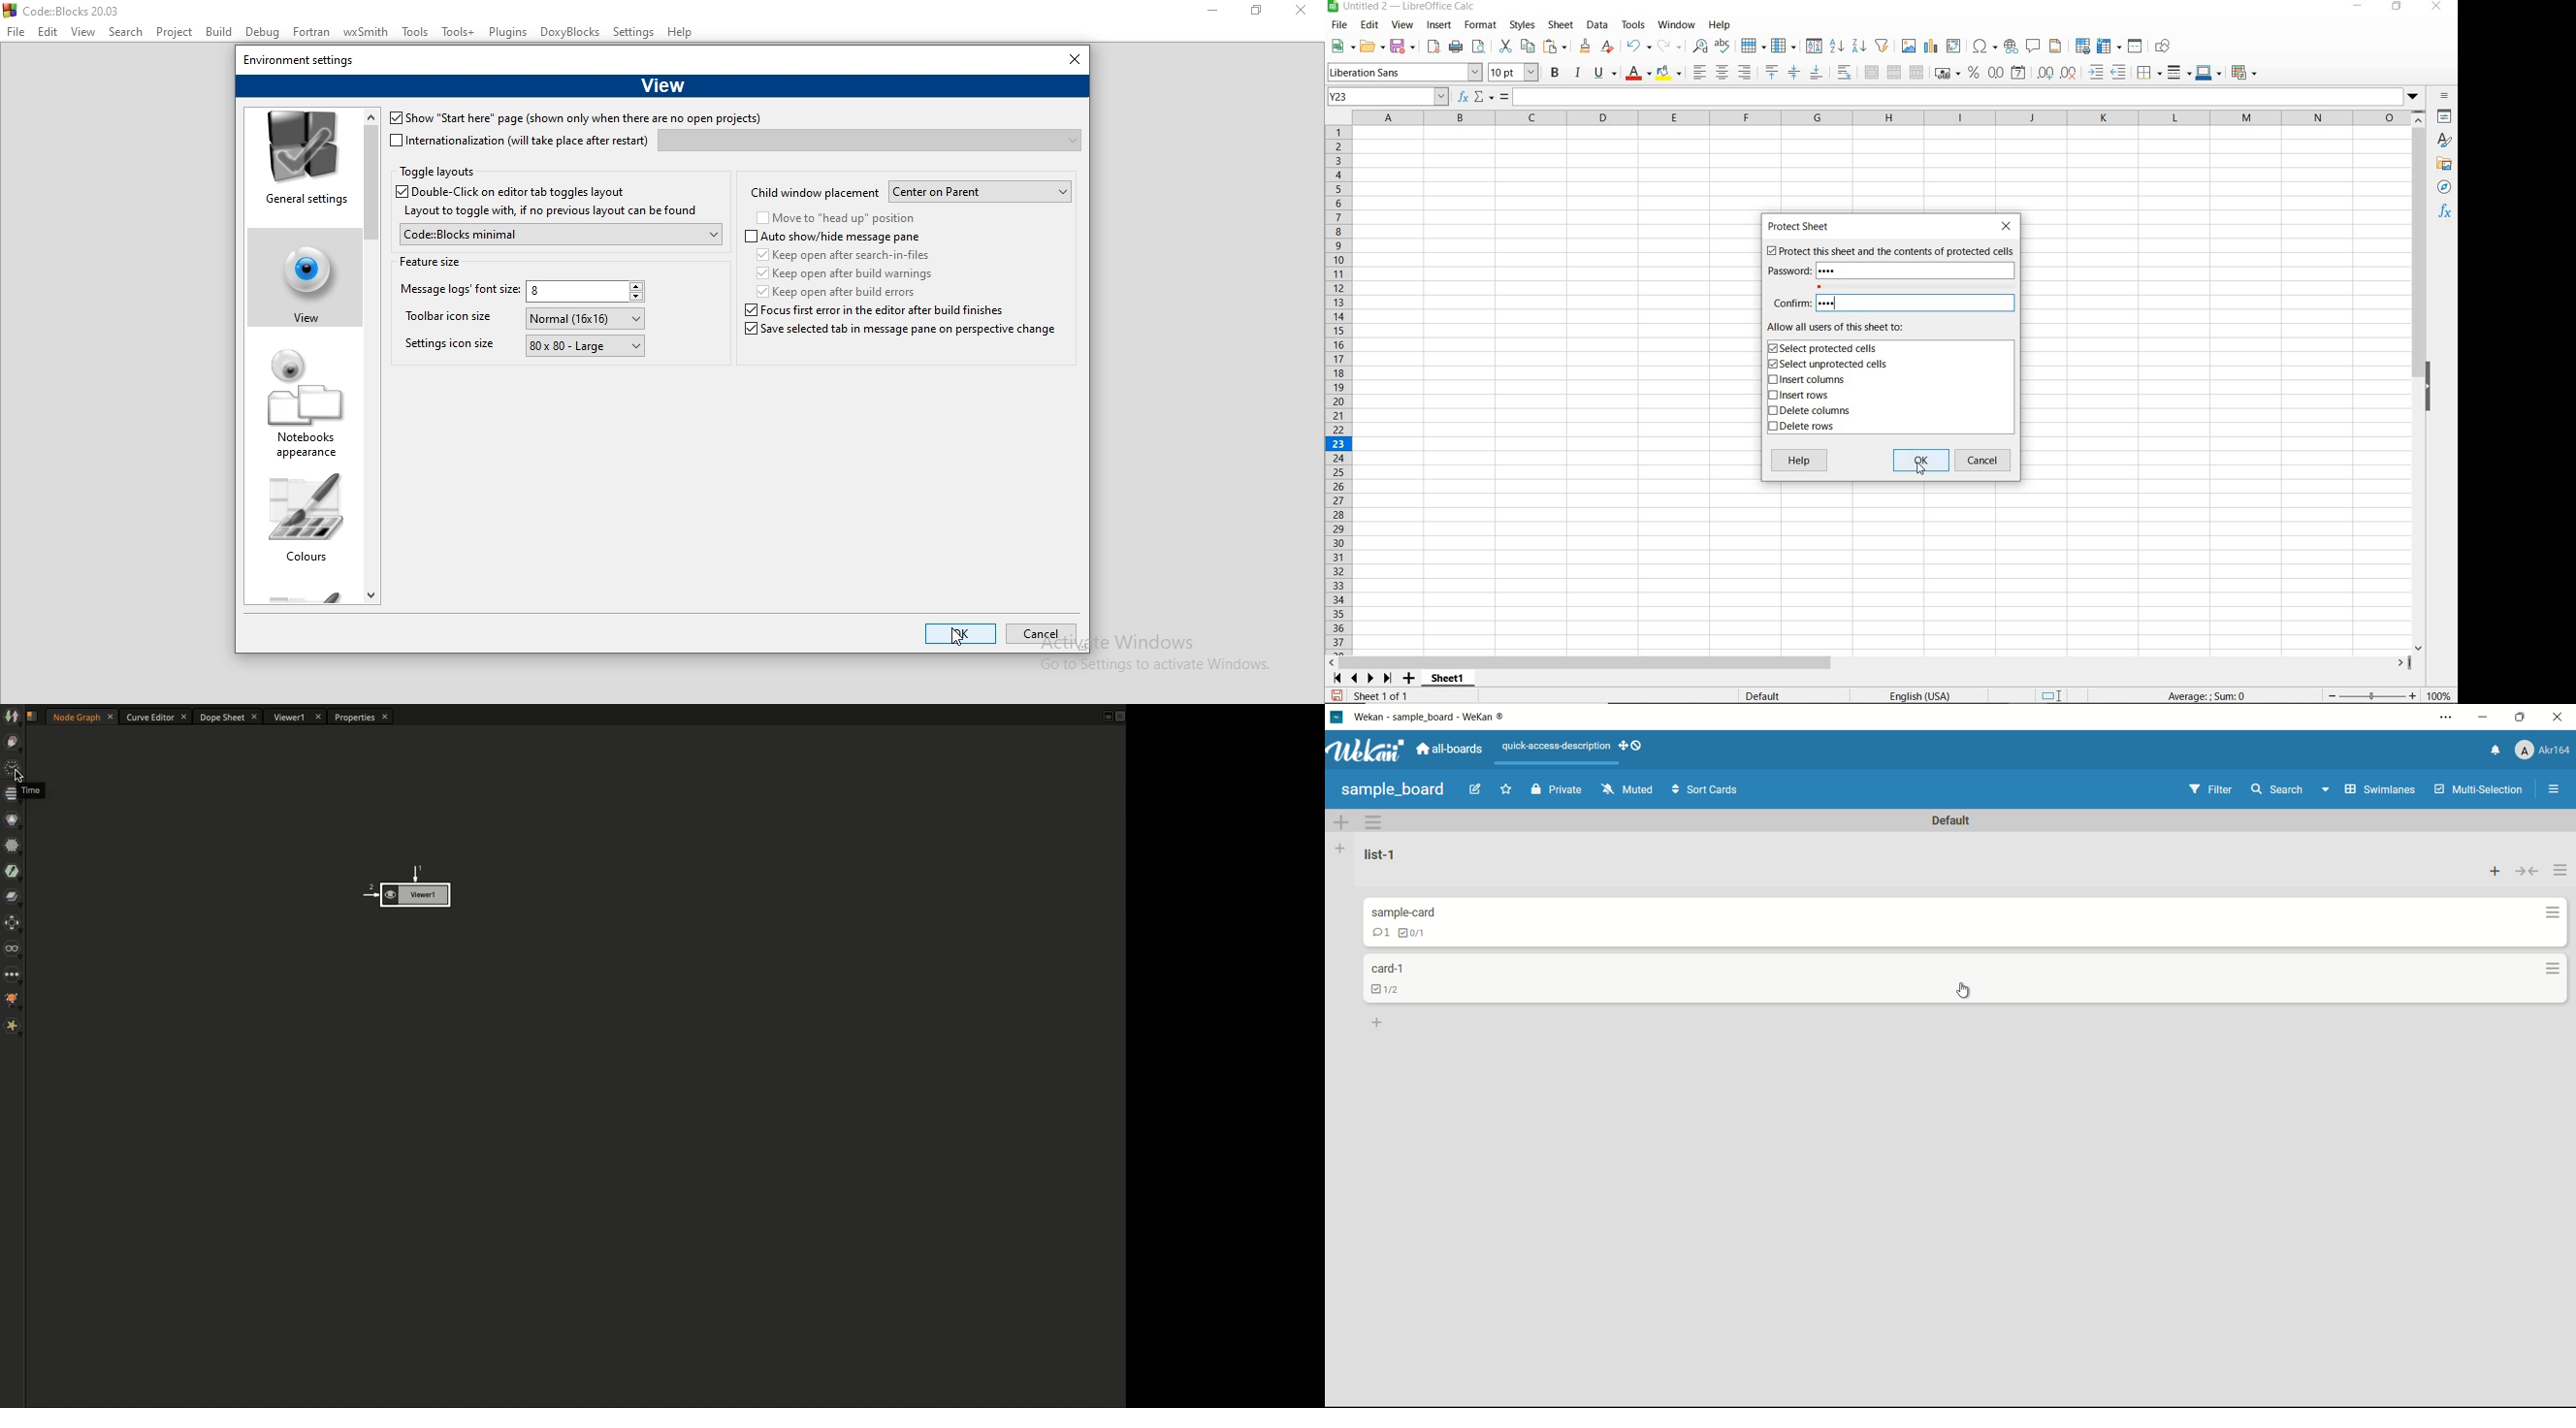 The width and height of the screenshot is (2576, 1428). What do you see at coordinates (296, 718) in the screenshot?
I see `Viewer1` at bounding box center [296, 718].